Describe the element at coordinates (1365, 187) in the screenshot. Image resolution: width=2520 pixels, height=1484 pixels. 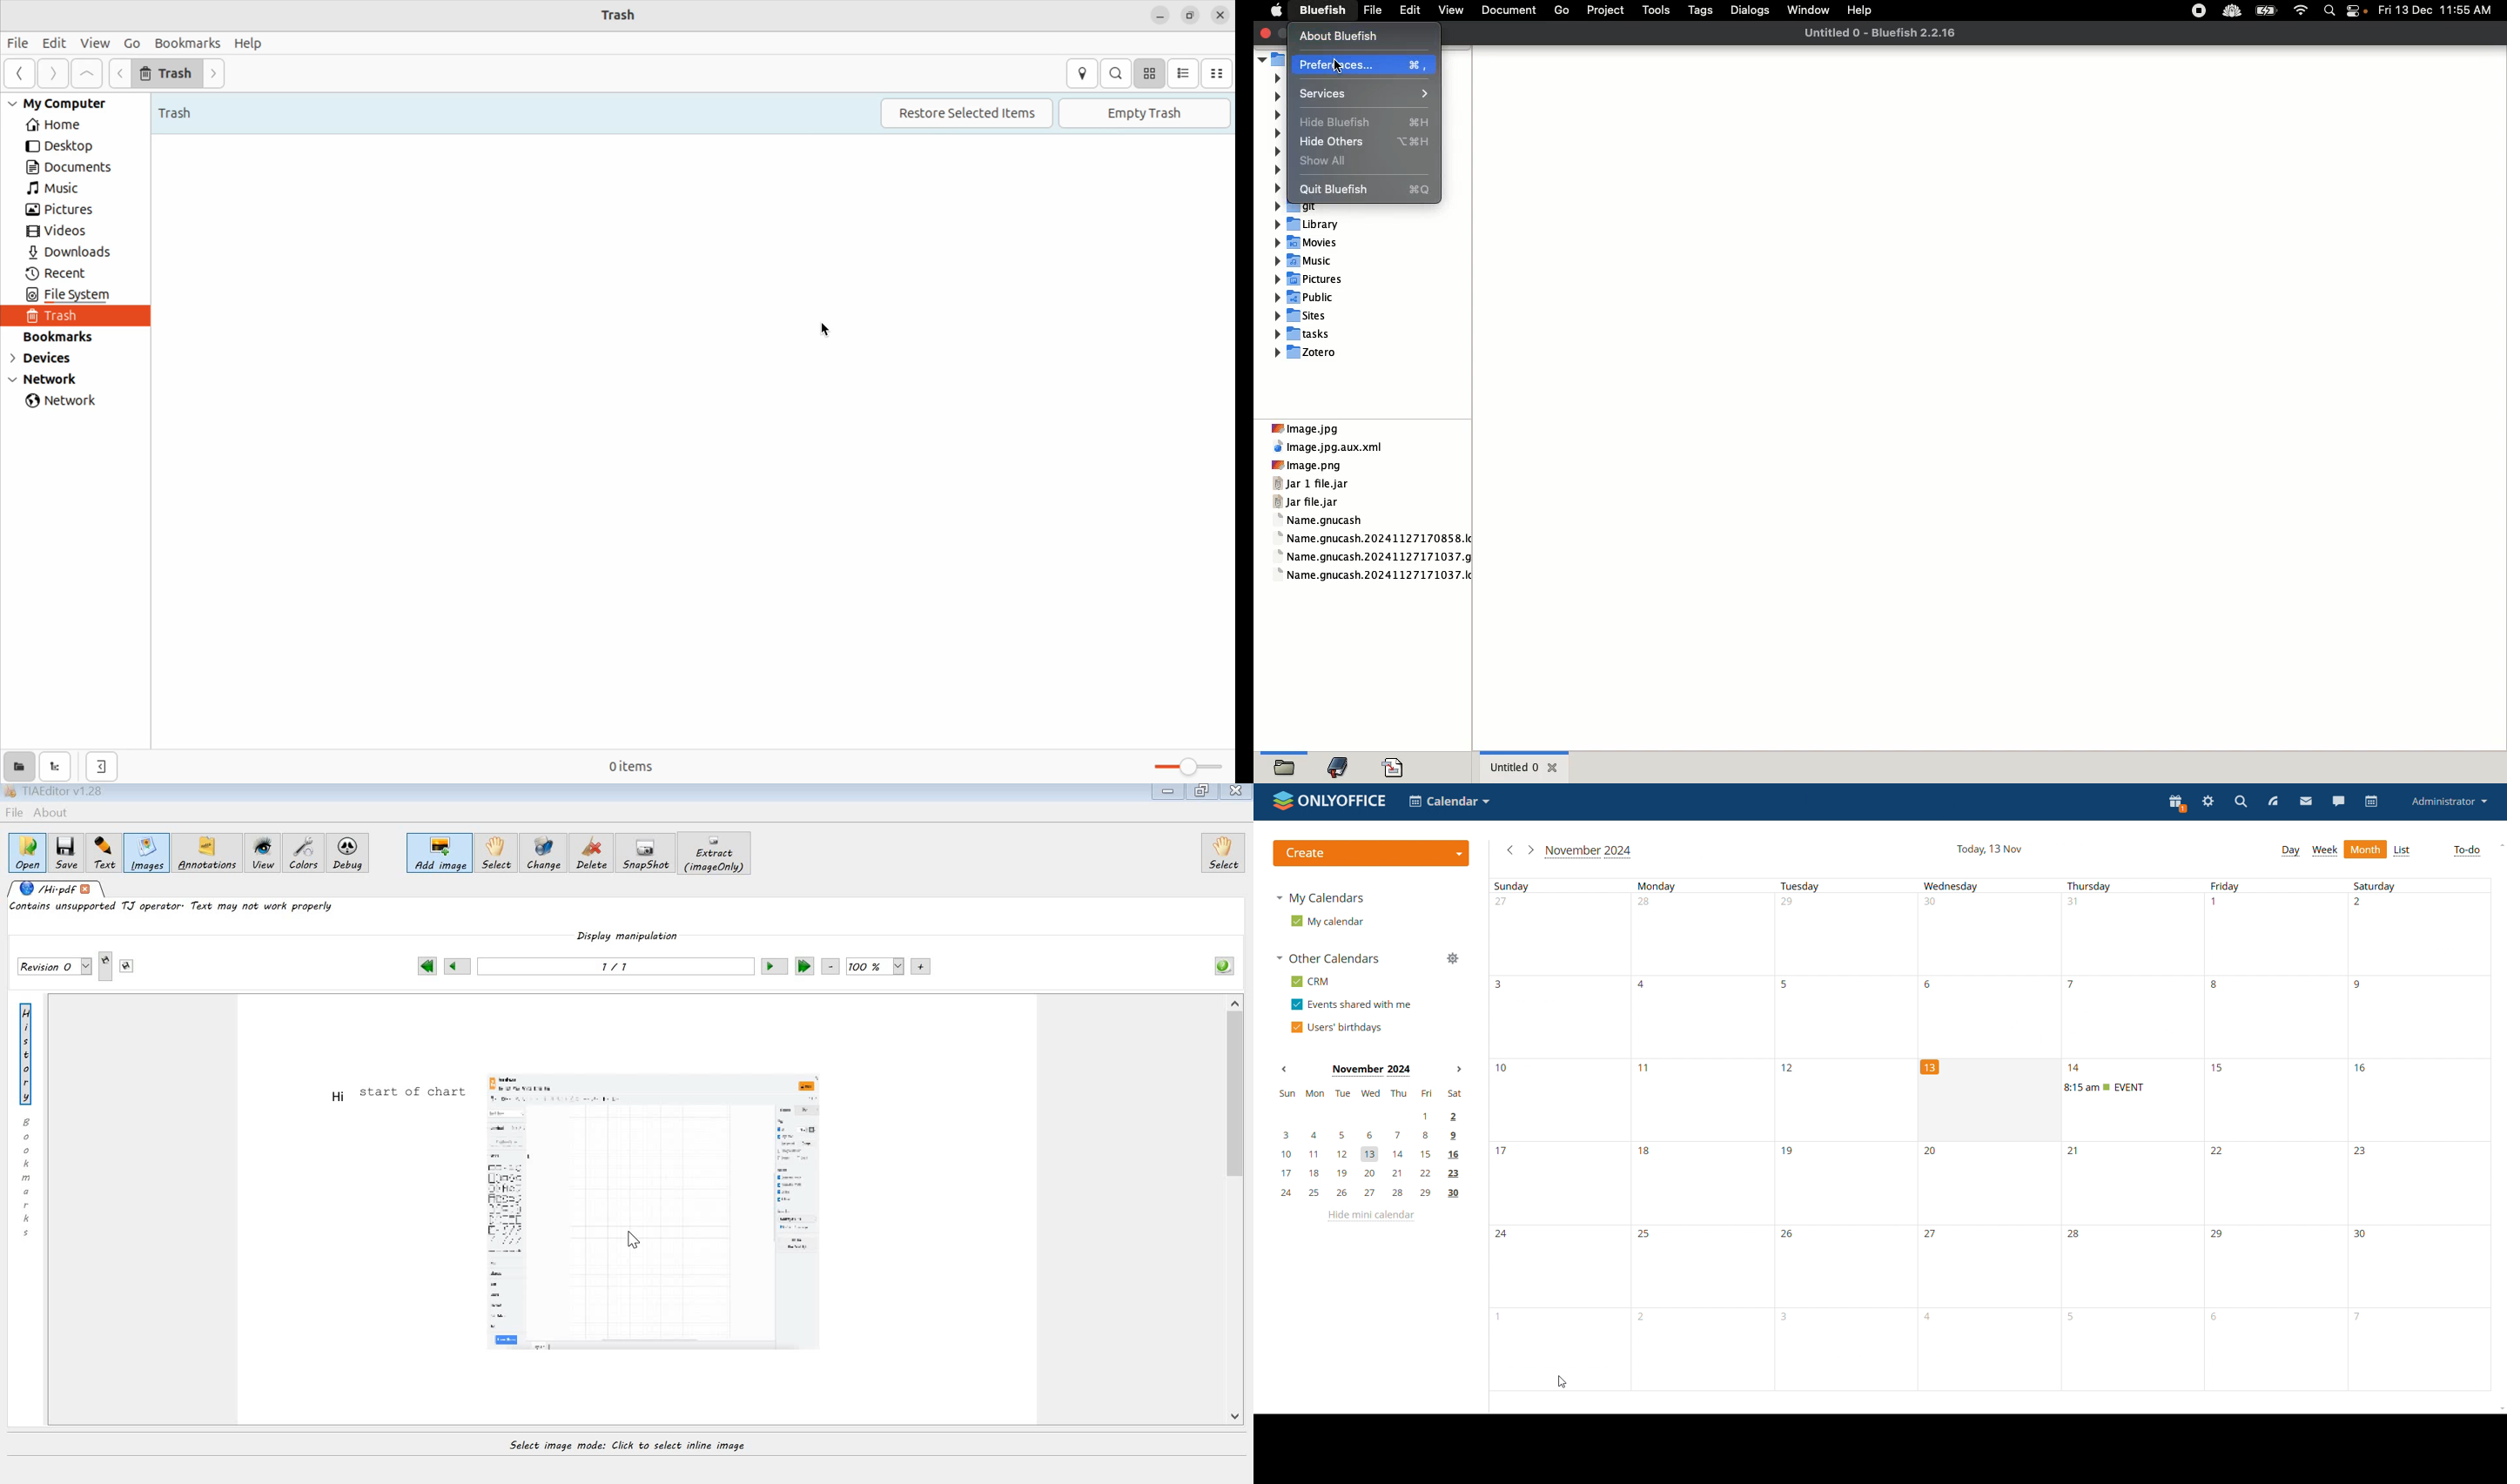
I see `quit bluefish` at that location.